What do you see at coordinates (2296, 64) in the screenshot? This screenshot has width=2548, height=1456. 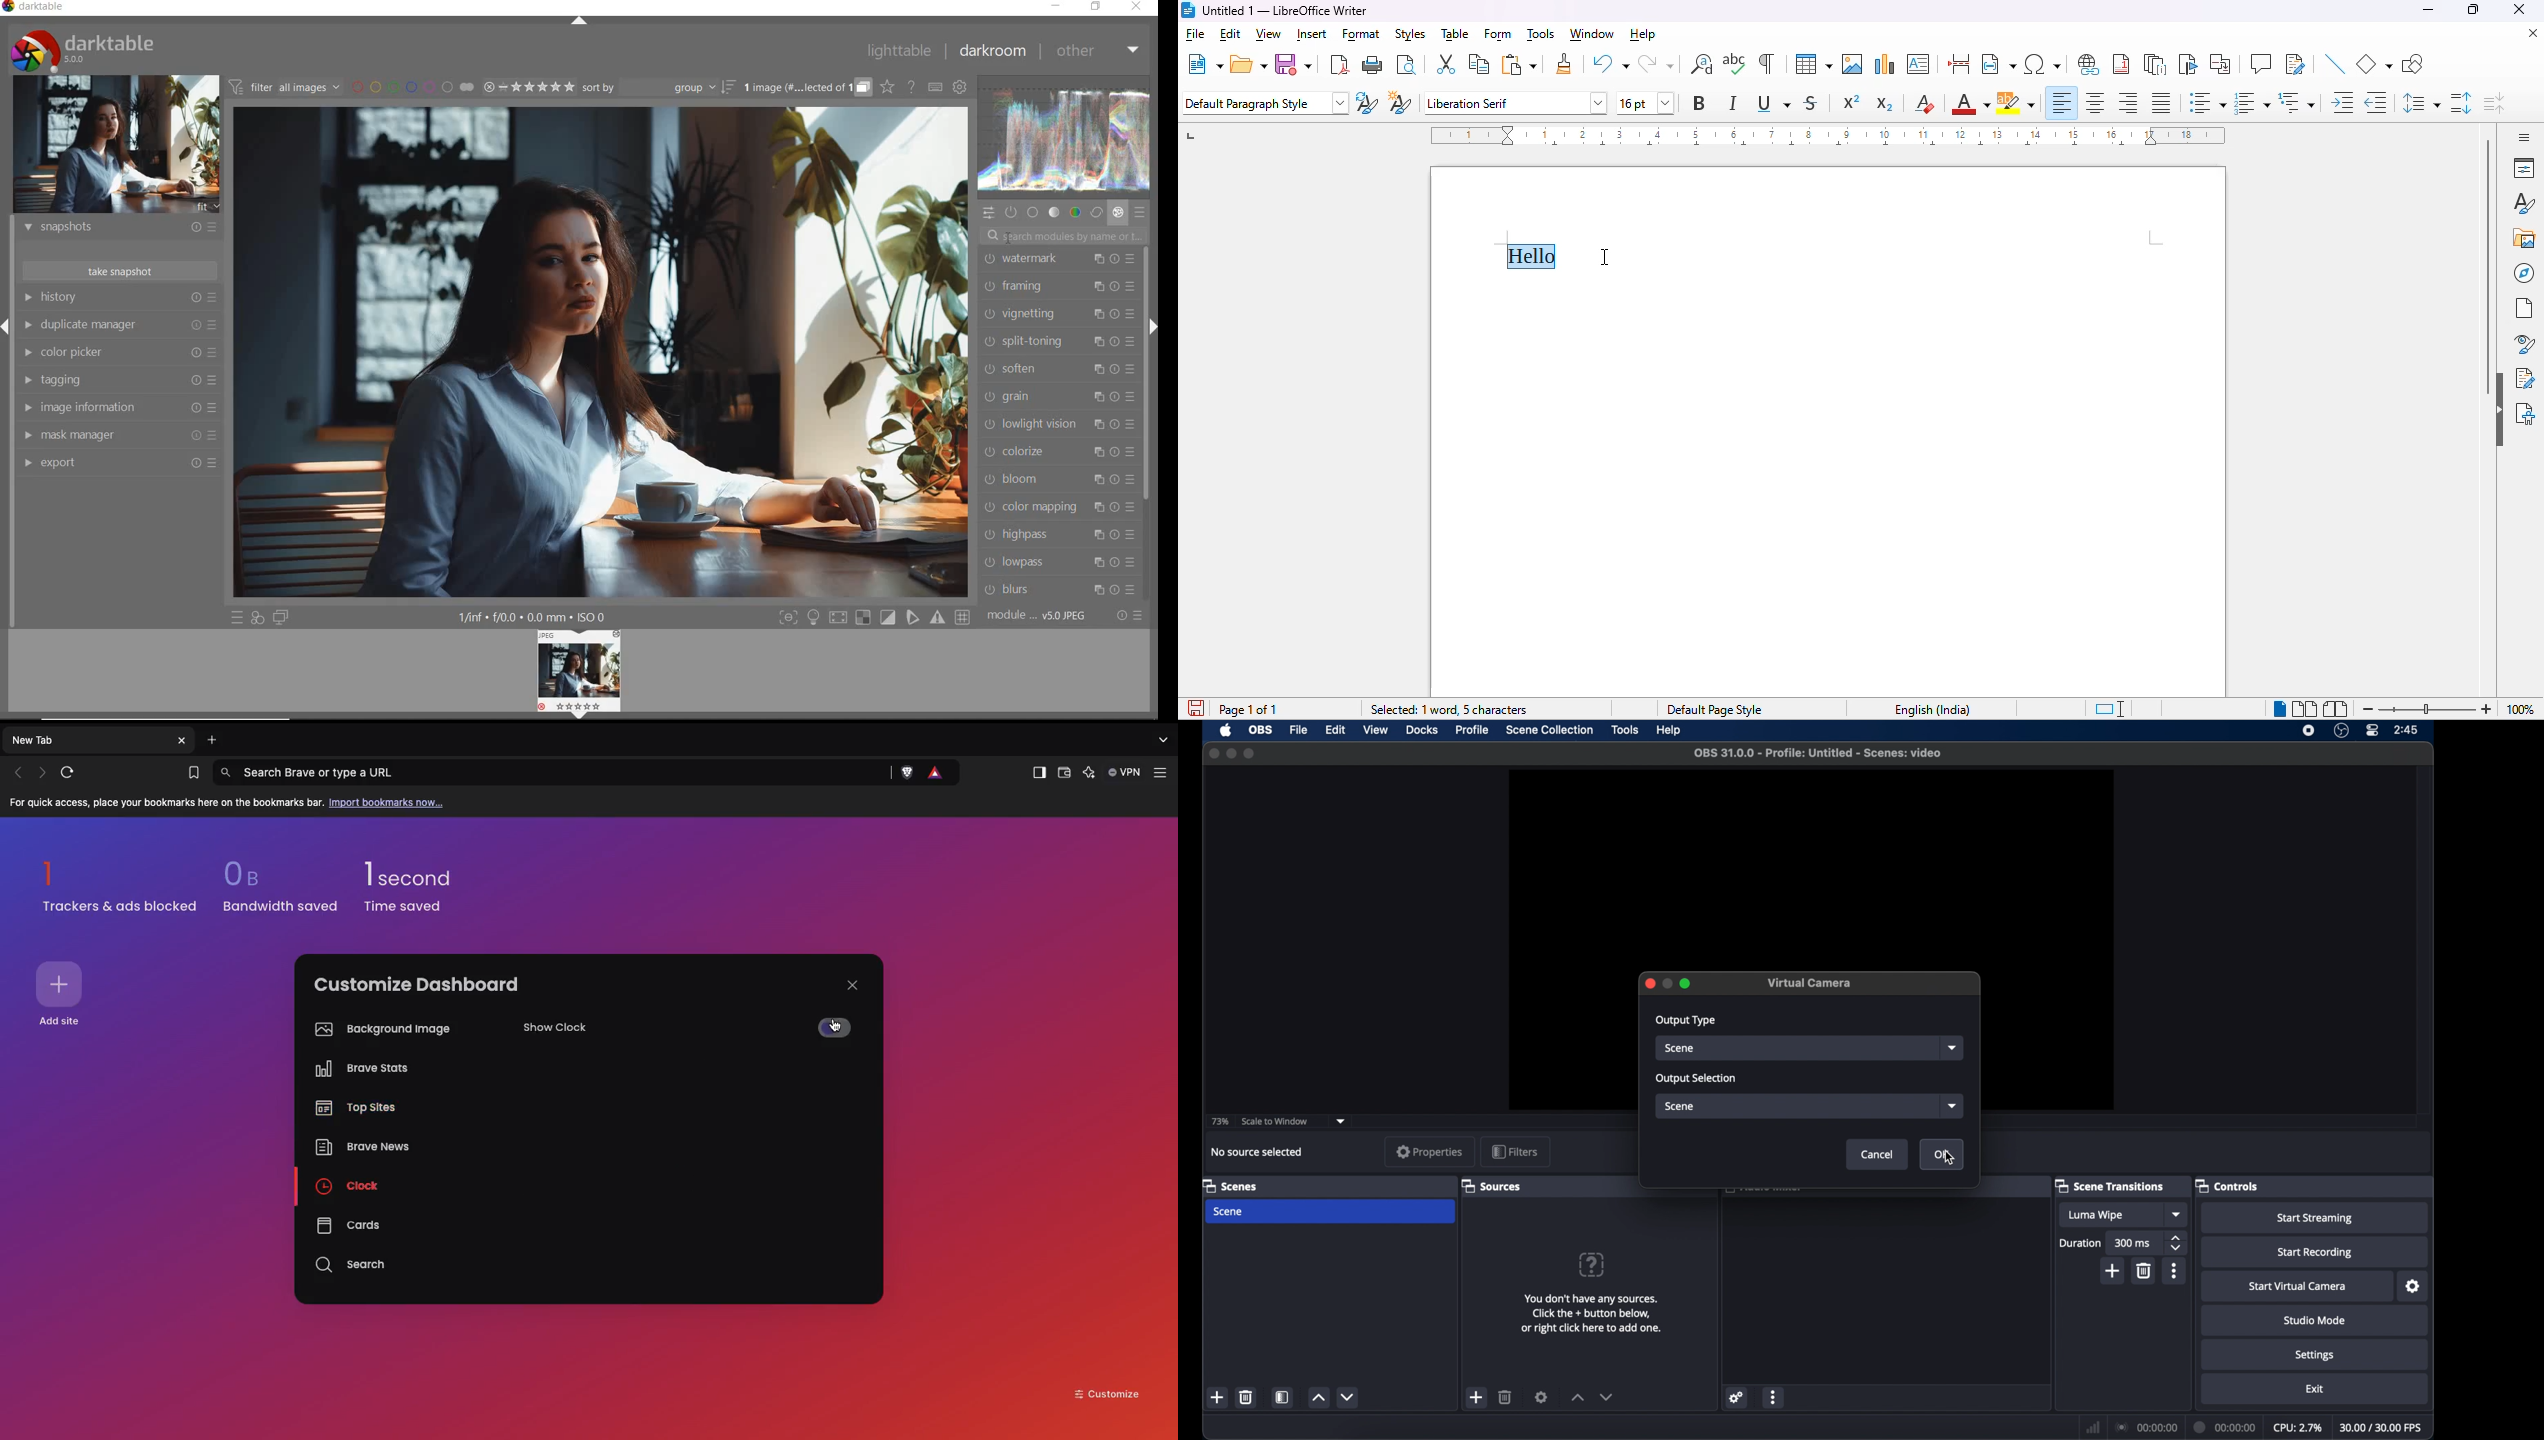 I see `show track changes functions` at bounding box center [2296, 64].